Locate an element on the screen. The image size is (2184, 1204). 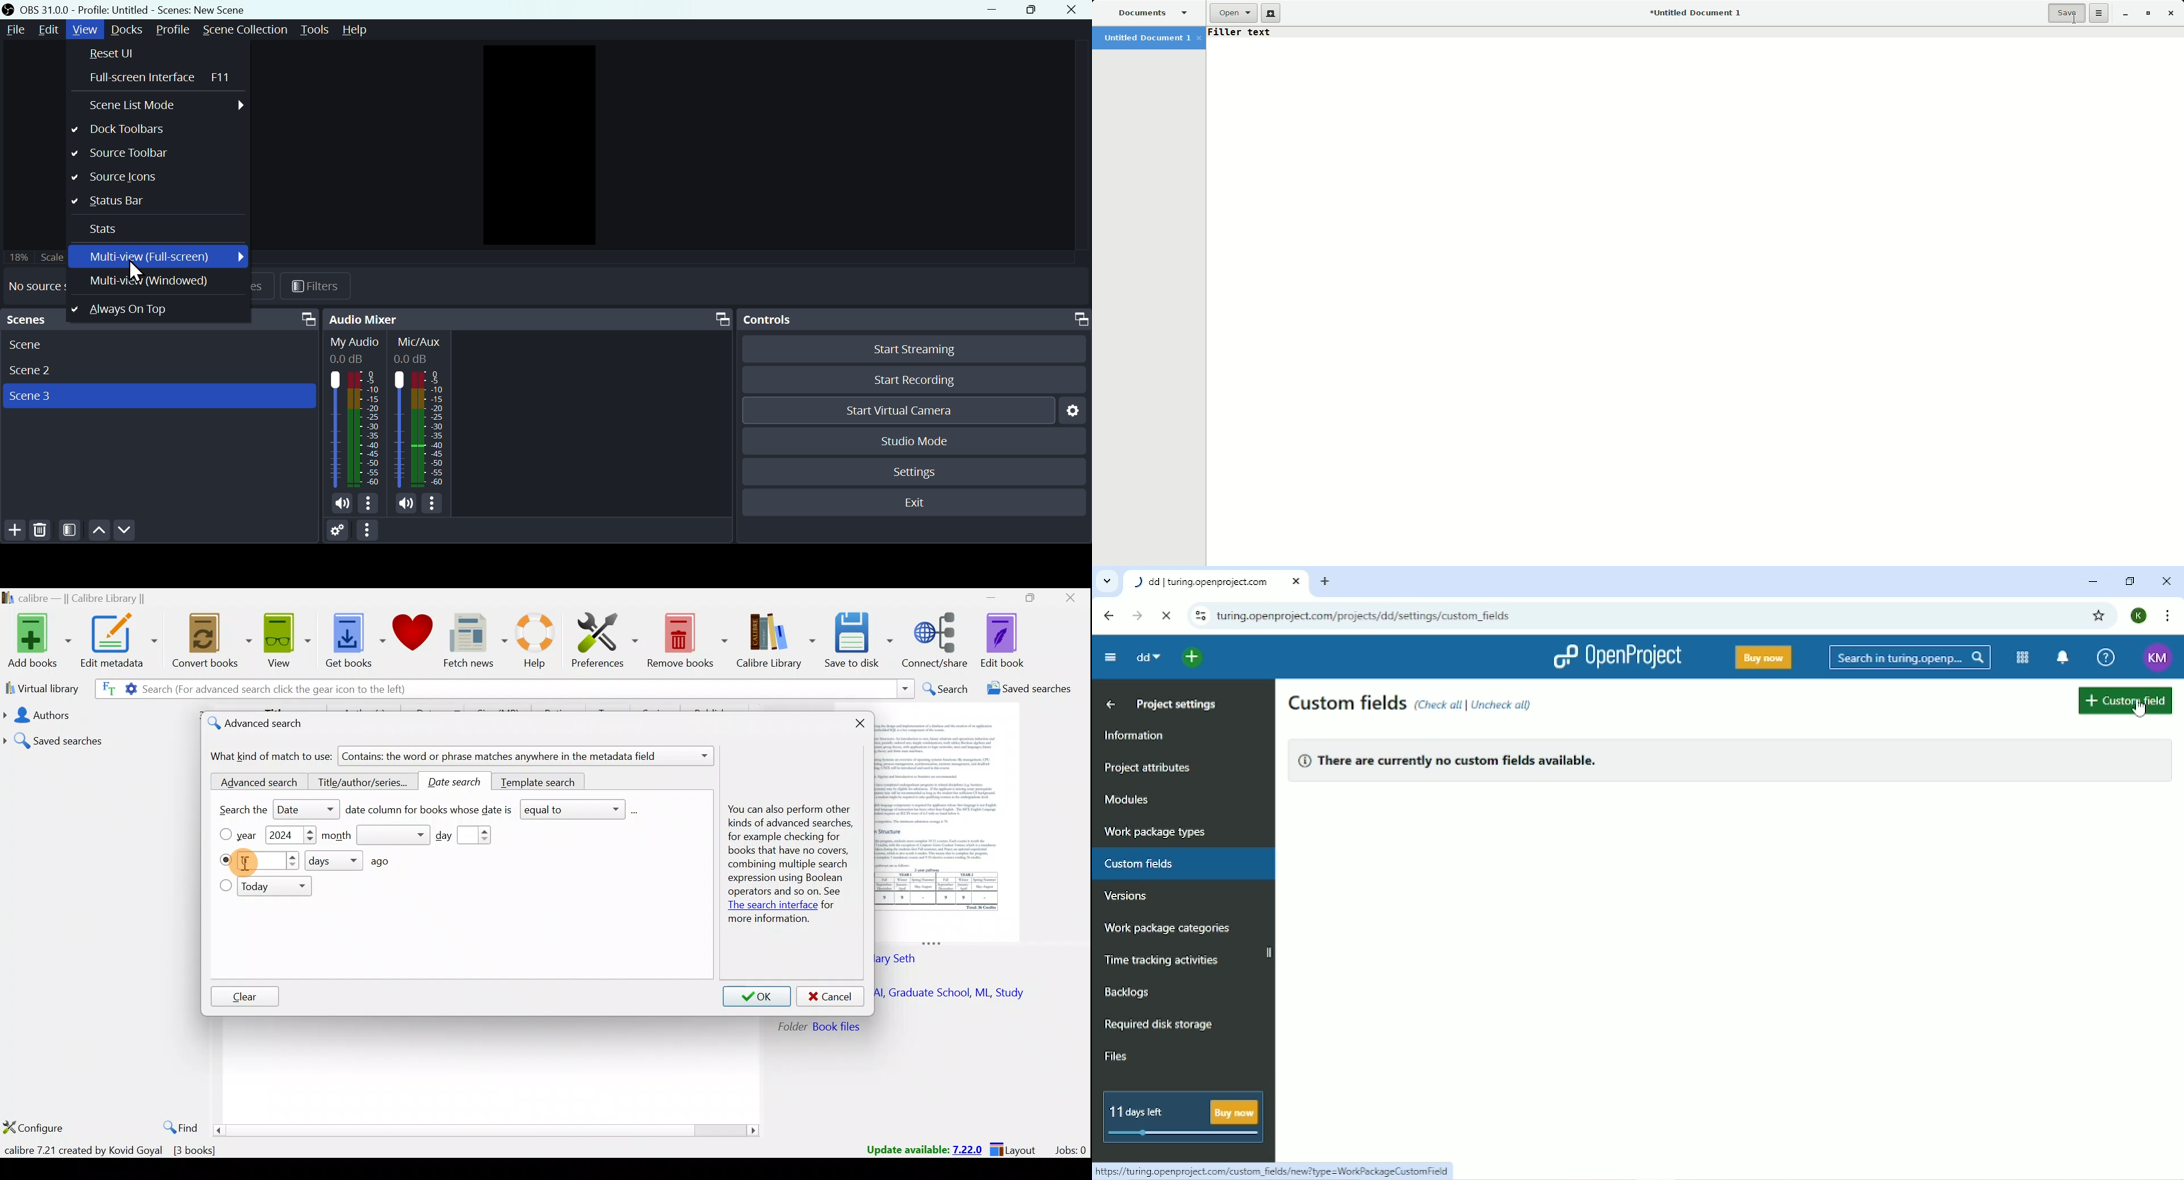
Close is located at coordinates (1074, 10).